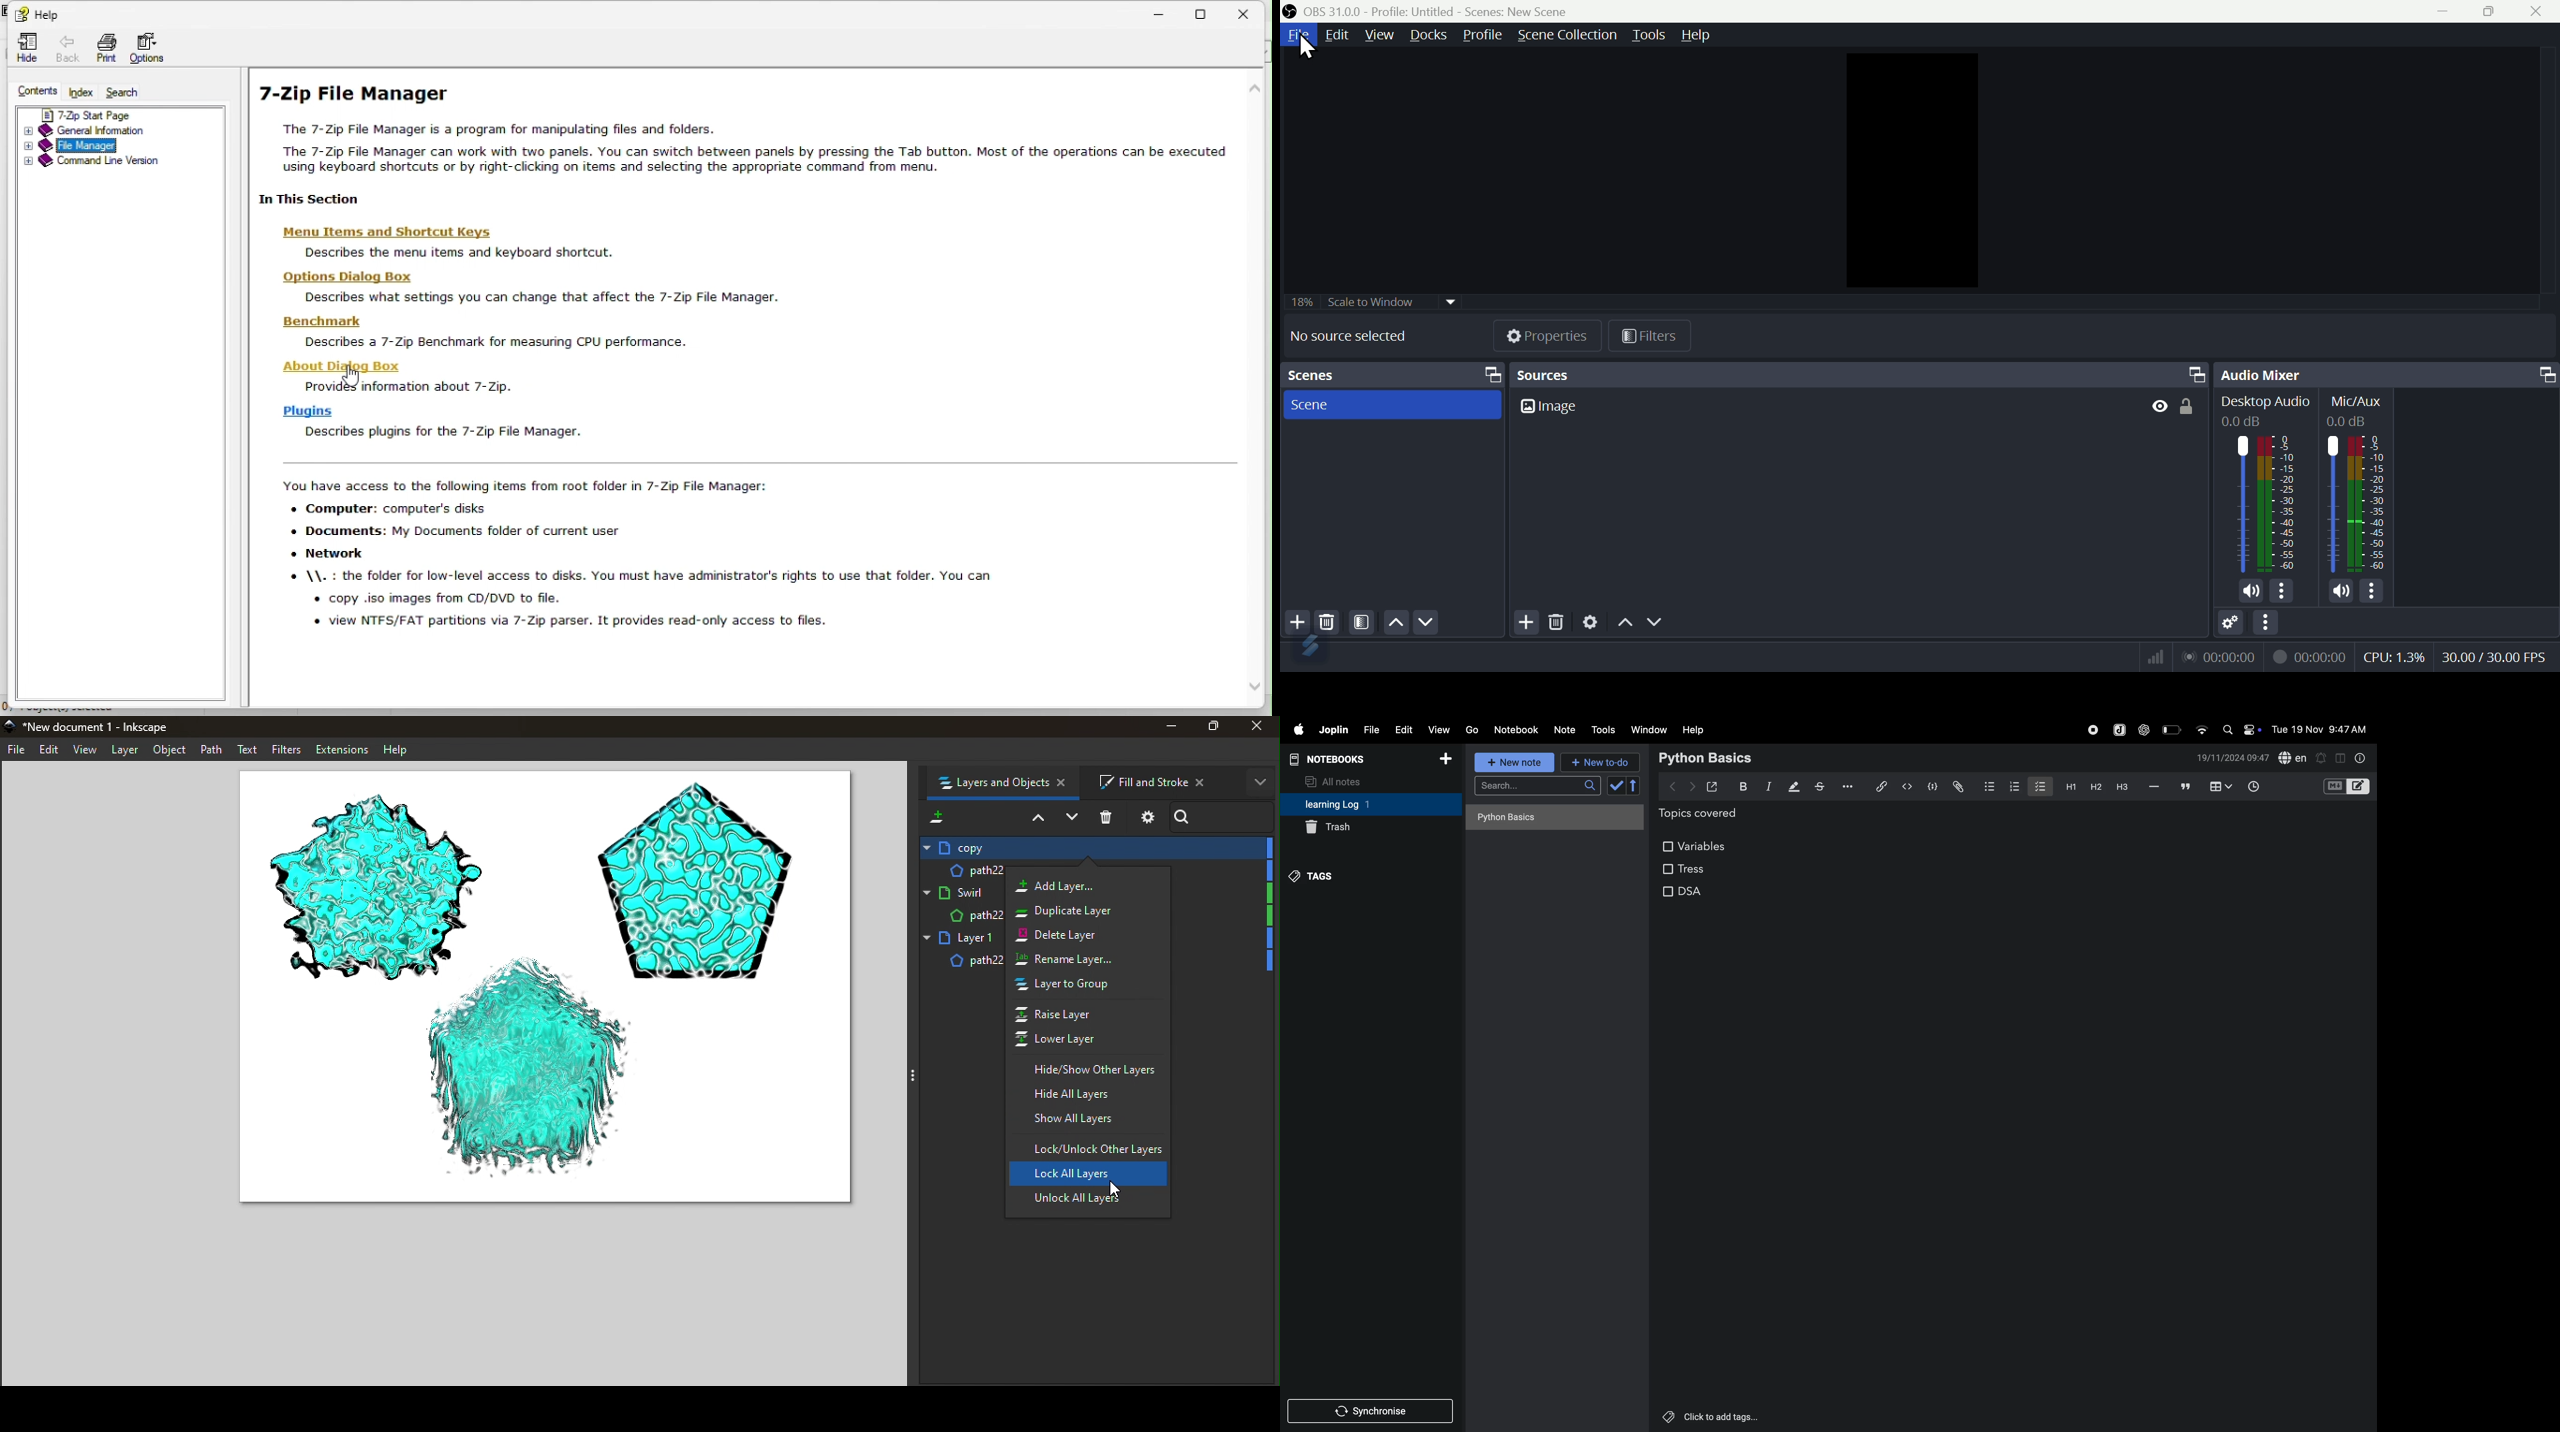  Describe the element at coordinates (1713, 786) in the screenshot. I see `open` at that location.